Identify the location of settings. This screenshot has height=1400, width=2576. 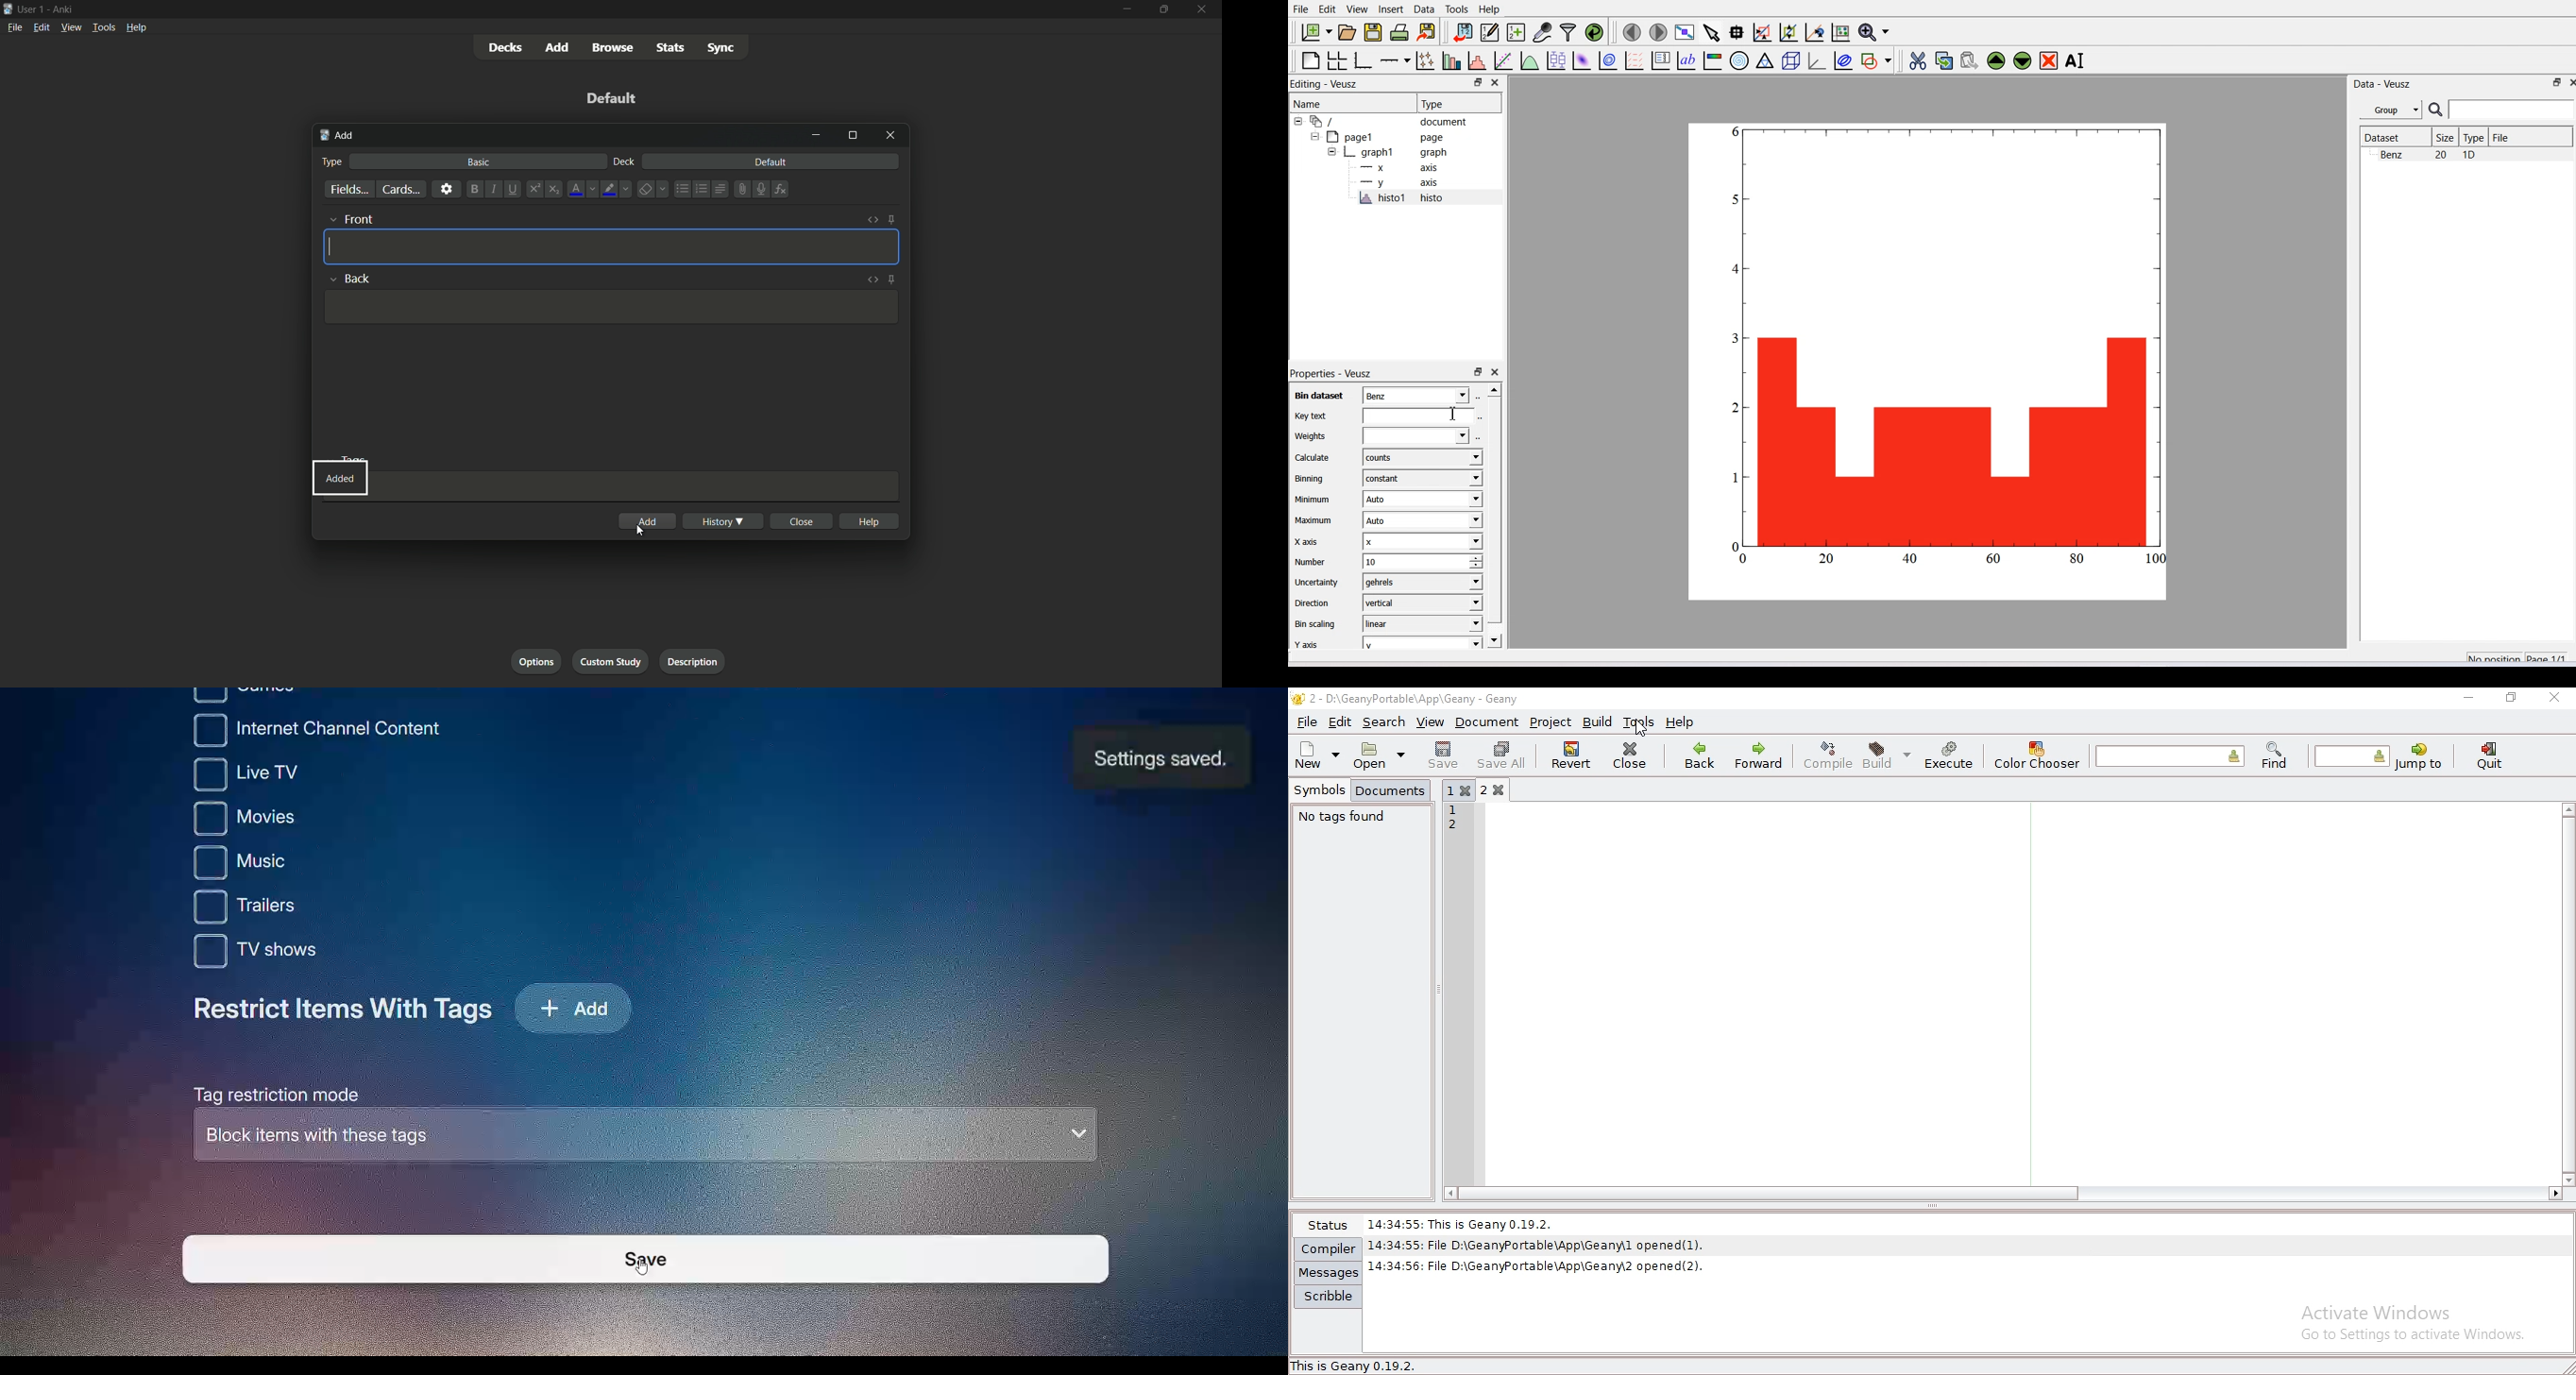
(446, 189).